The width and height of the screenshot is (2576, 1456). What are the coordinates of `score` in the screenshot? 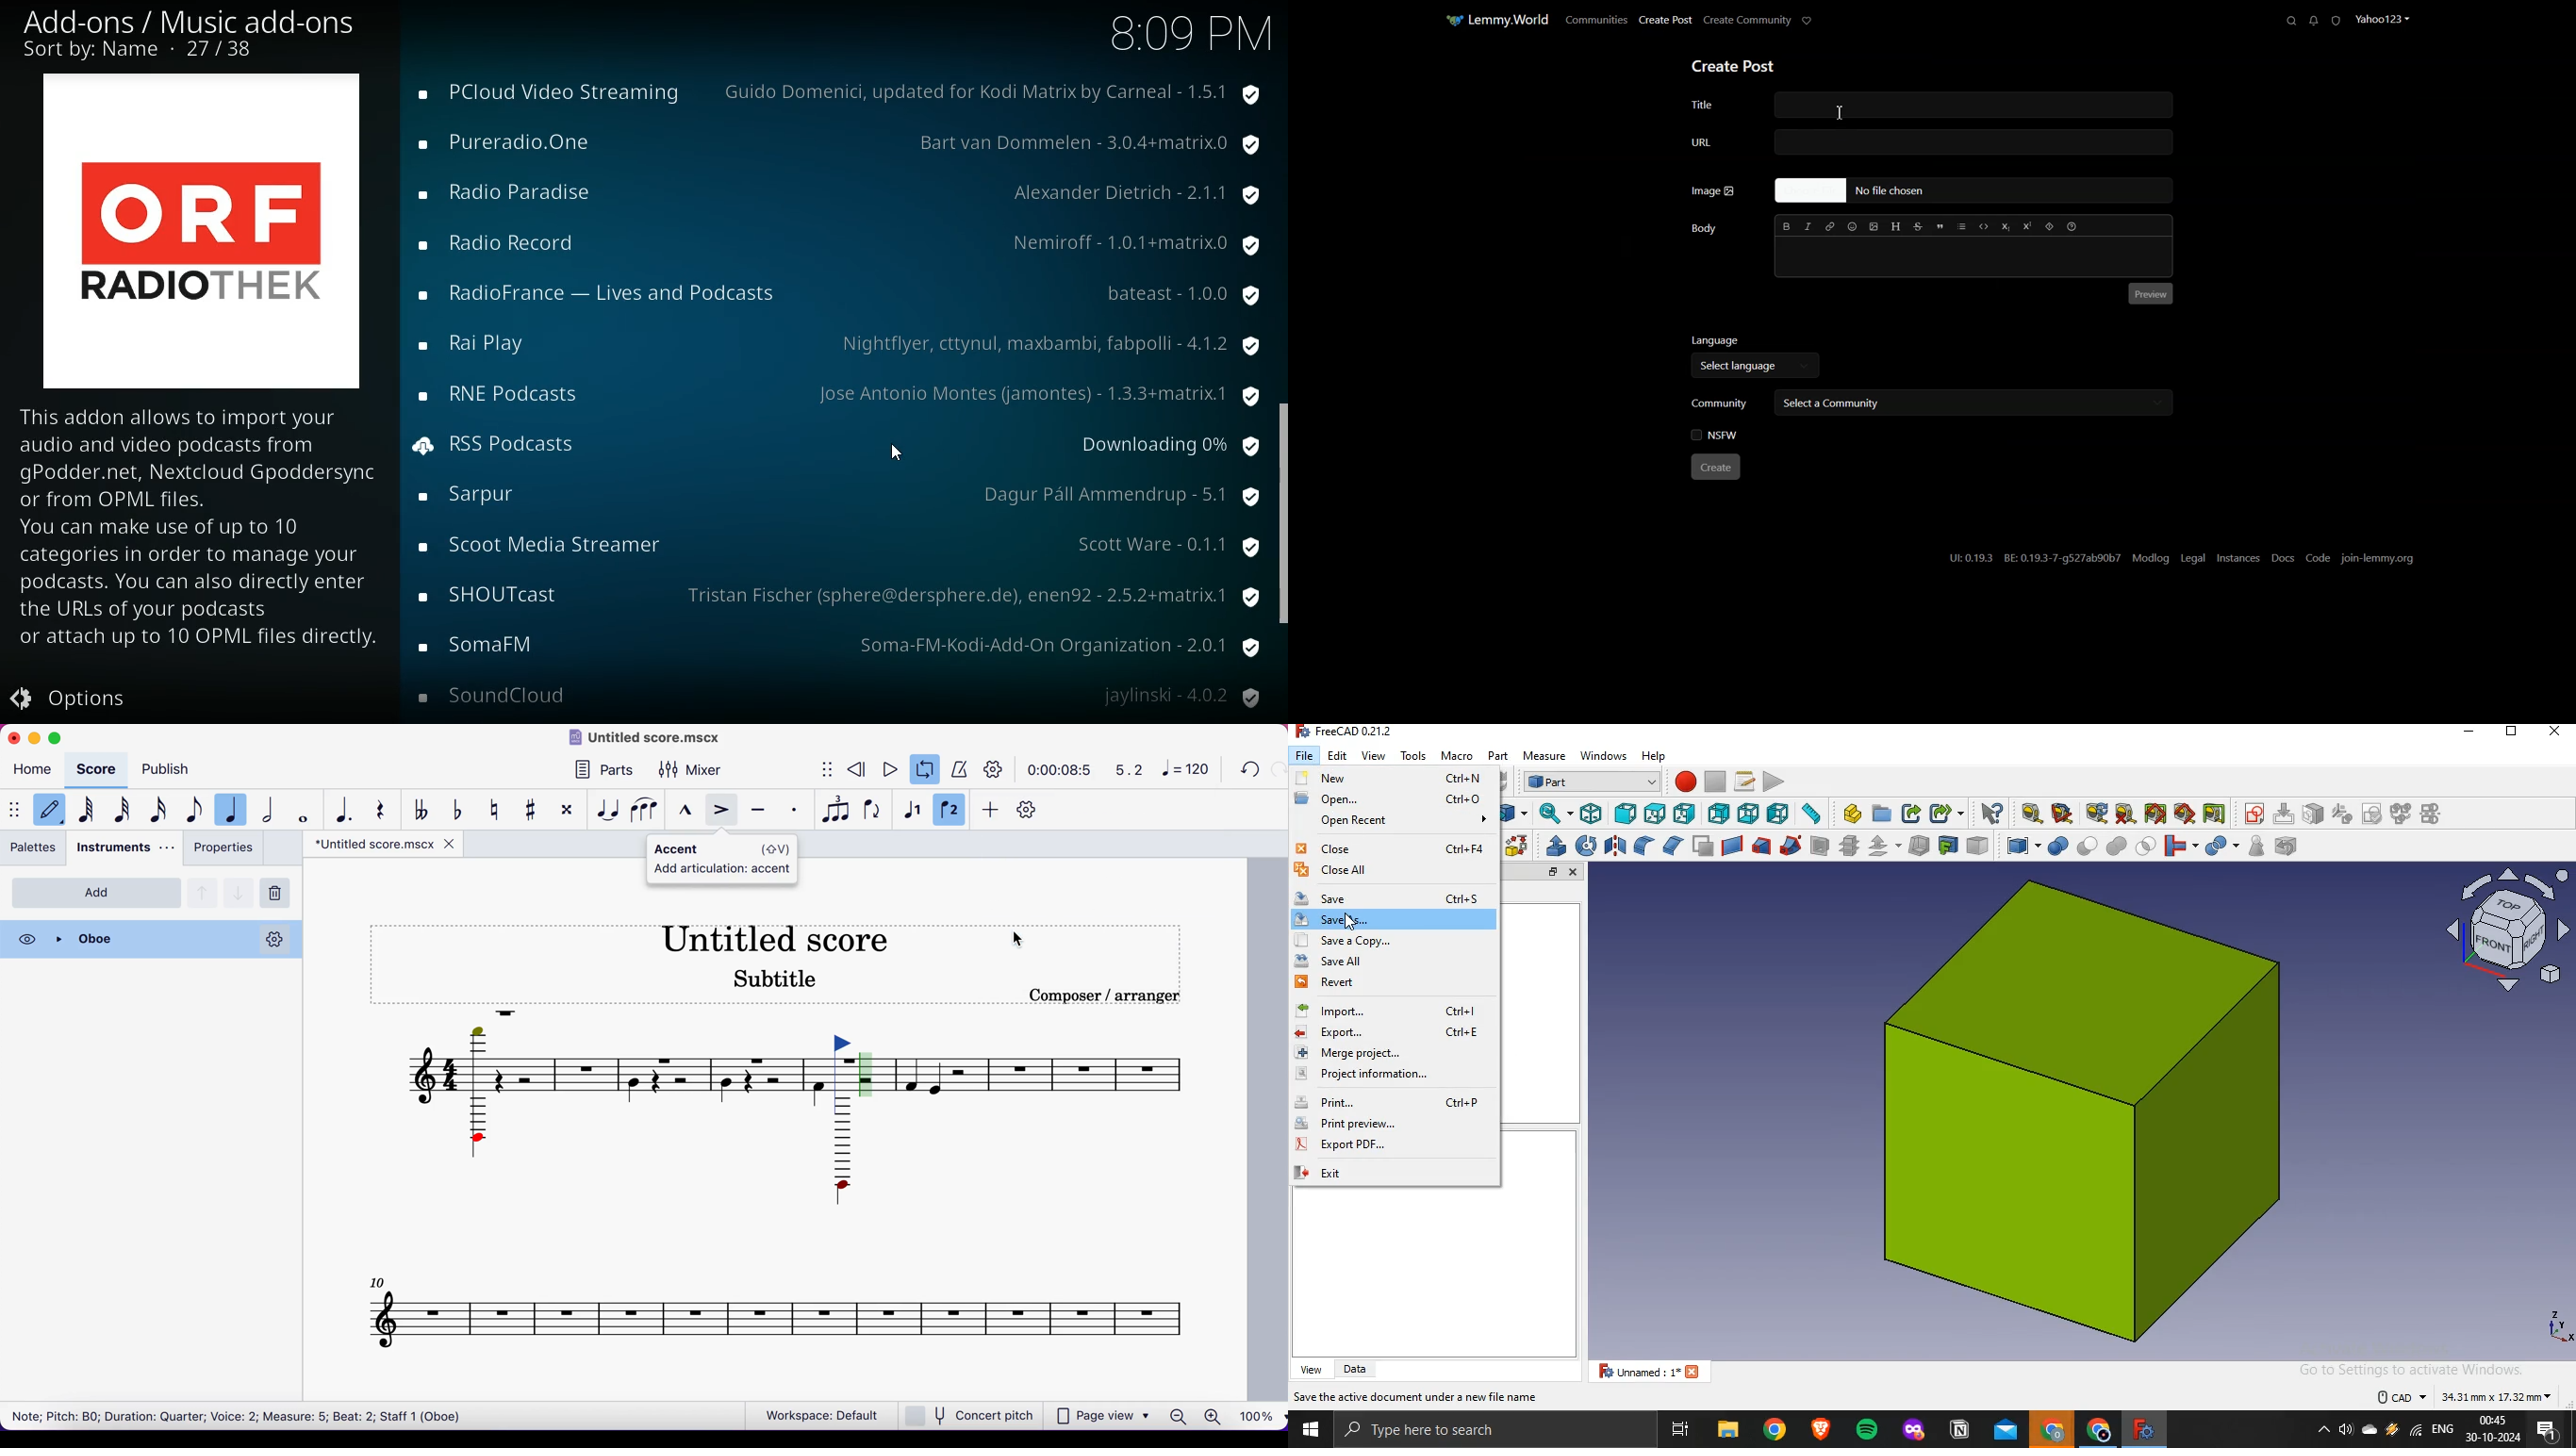 It's located at (100, 769).